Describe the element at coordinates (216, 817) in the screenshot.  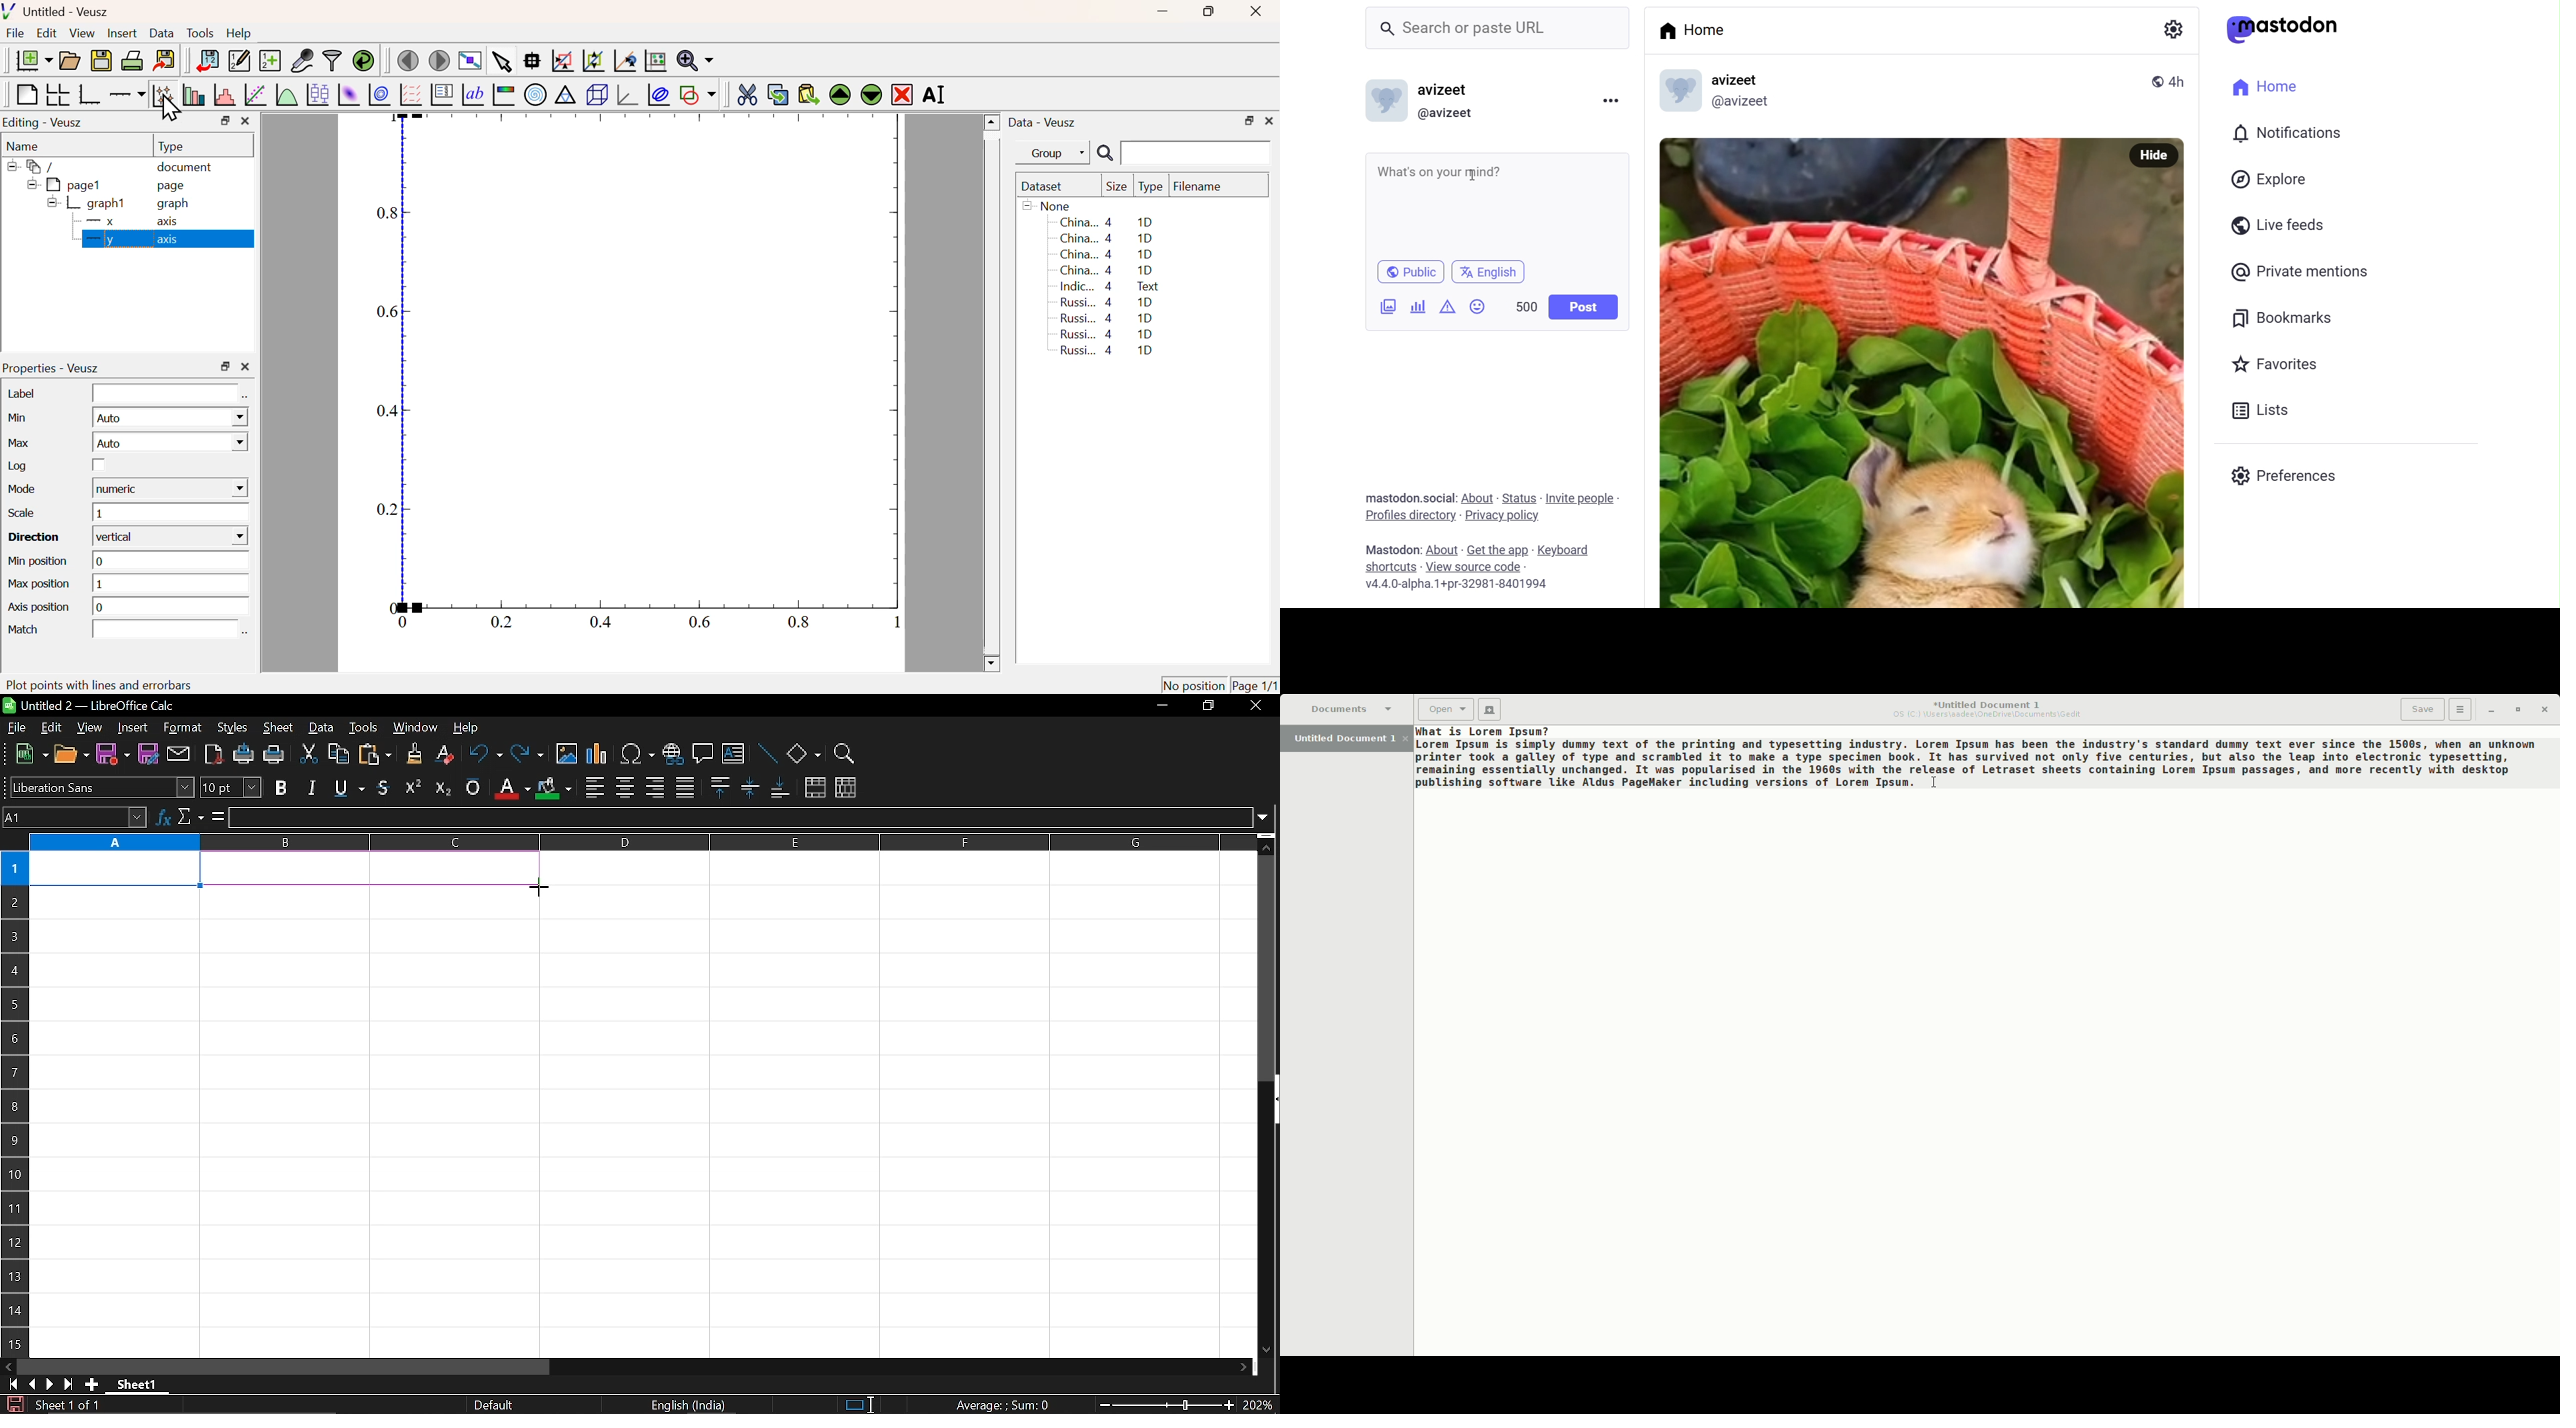
I see `formula` at that location.